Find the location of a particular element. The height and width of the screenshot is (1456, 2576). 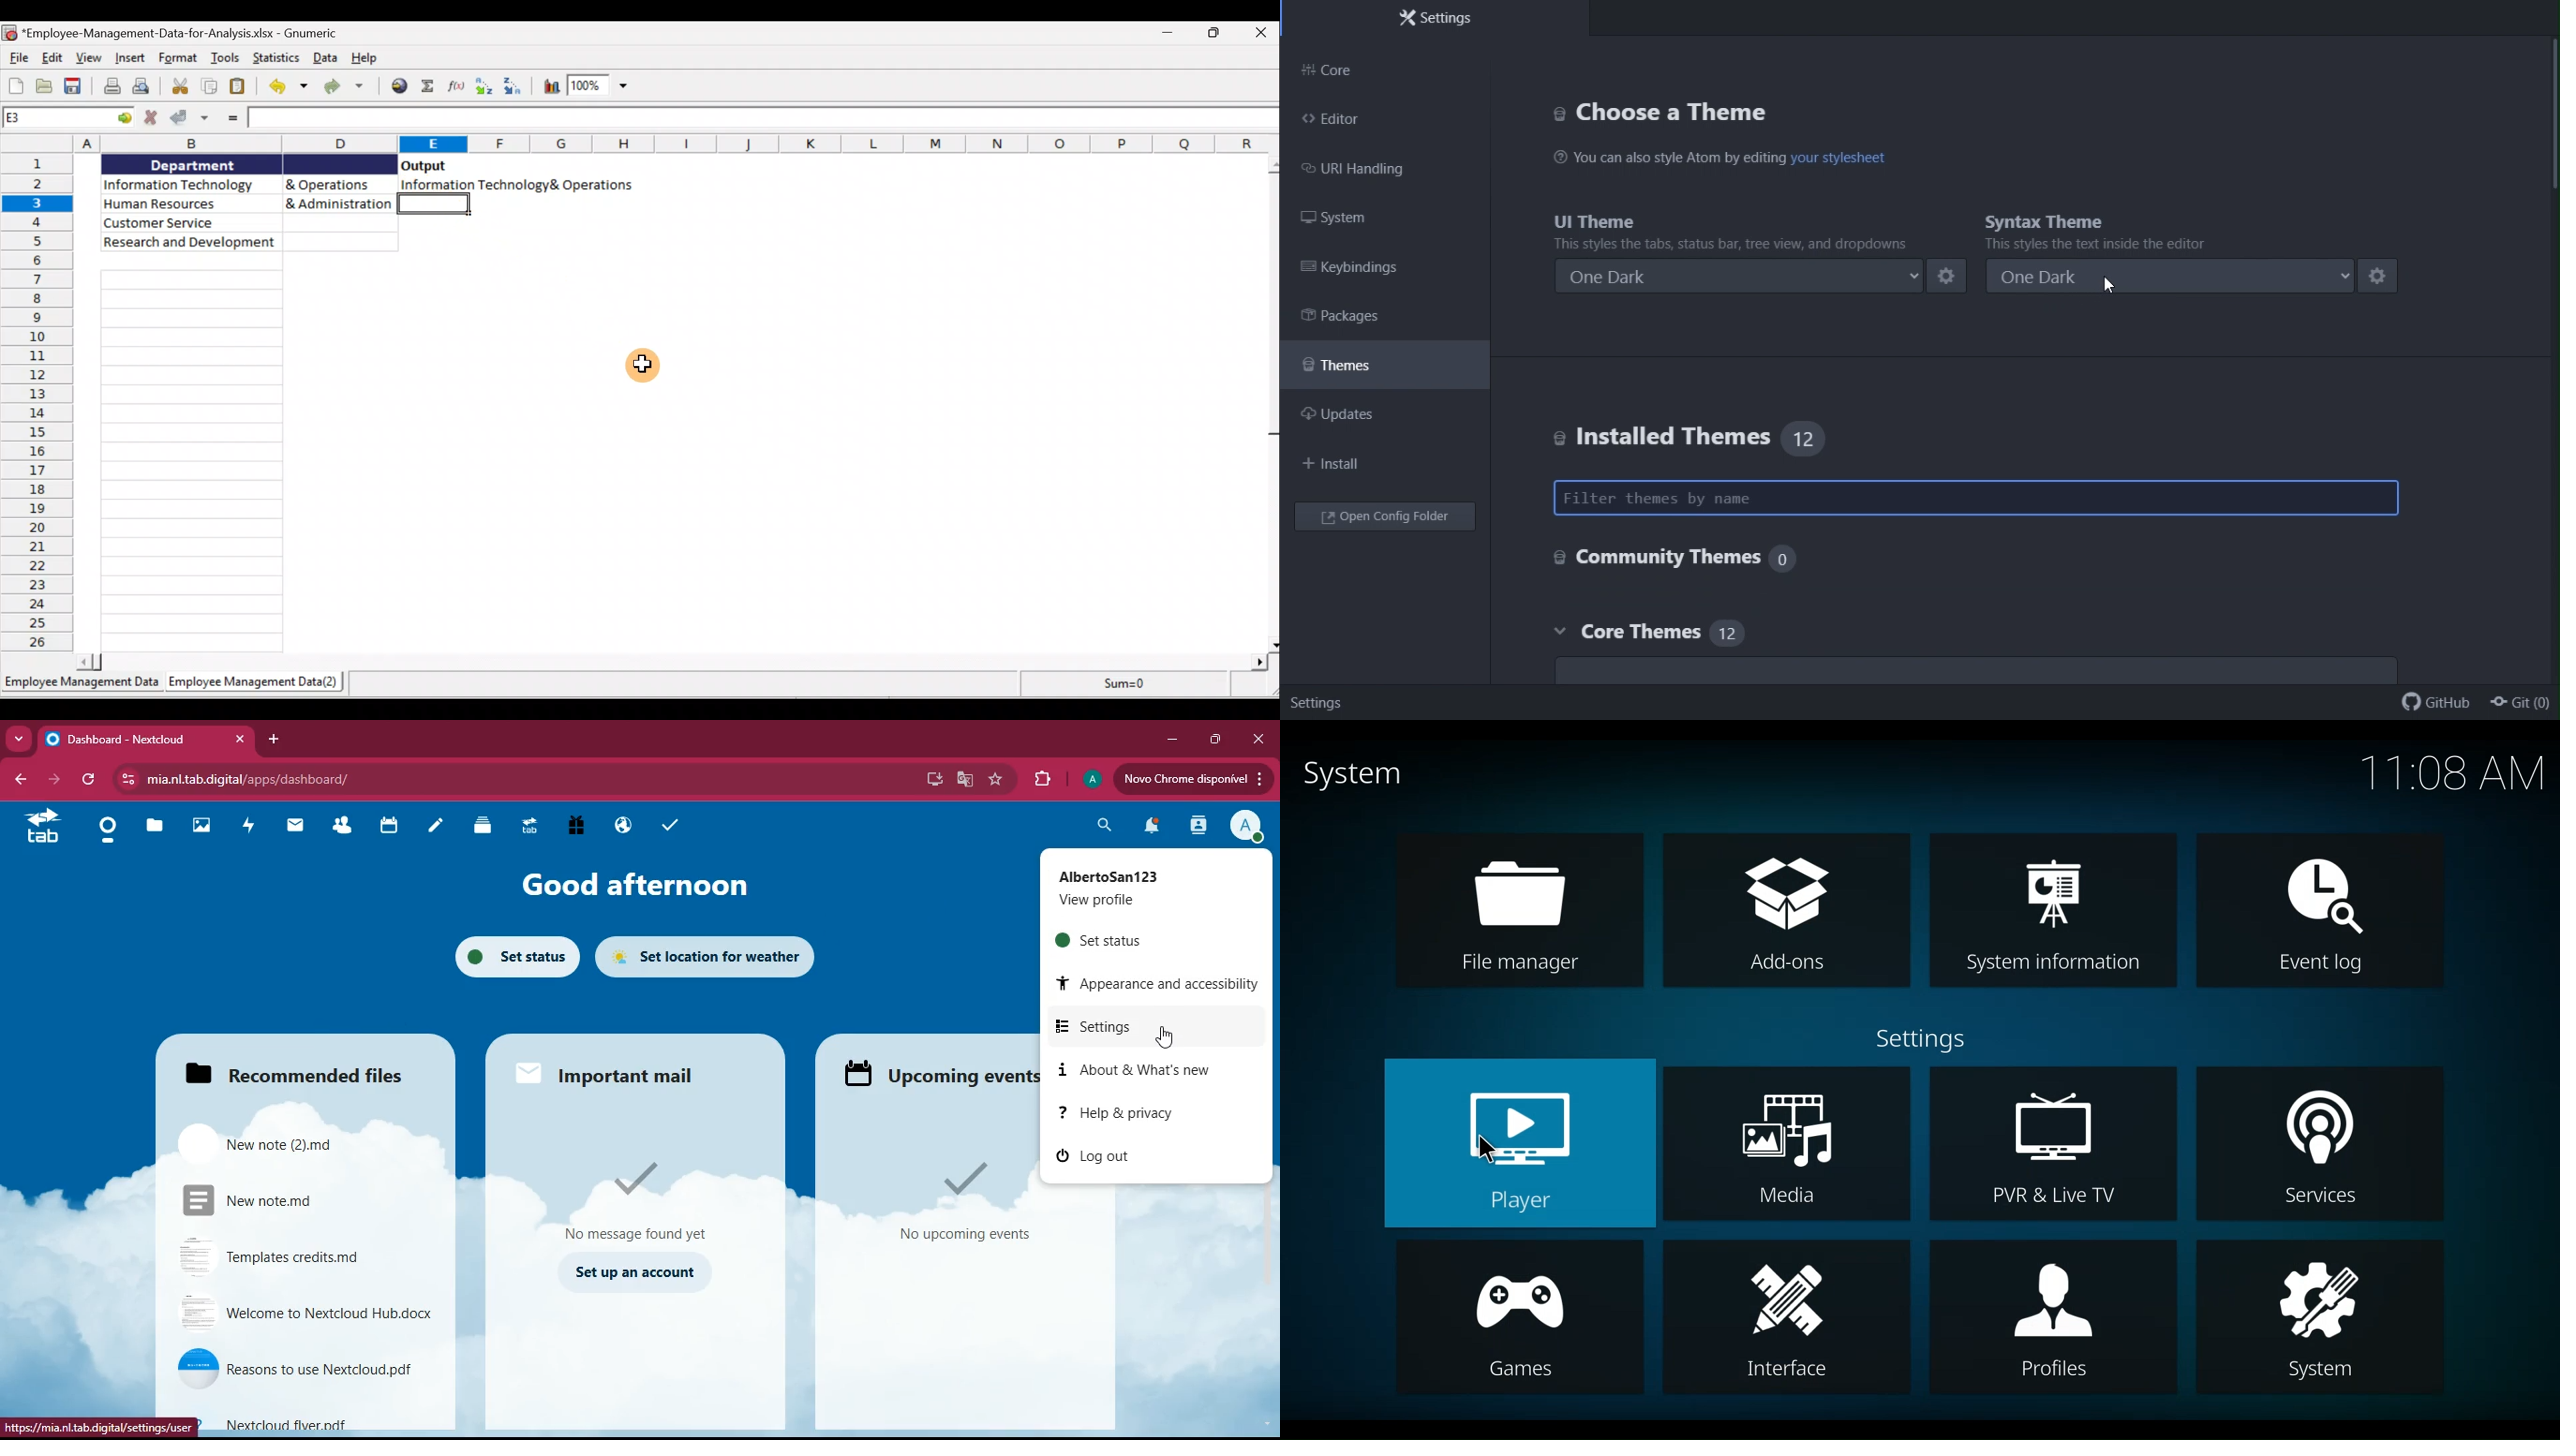

close is located at coordinates (1256, 739).